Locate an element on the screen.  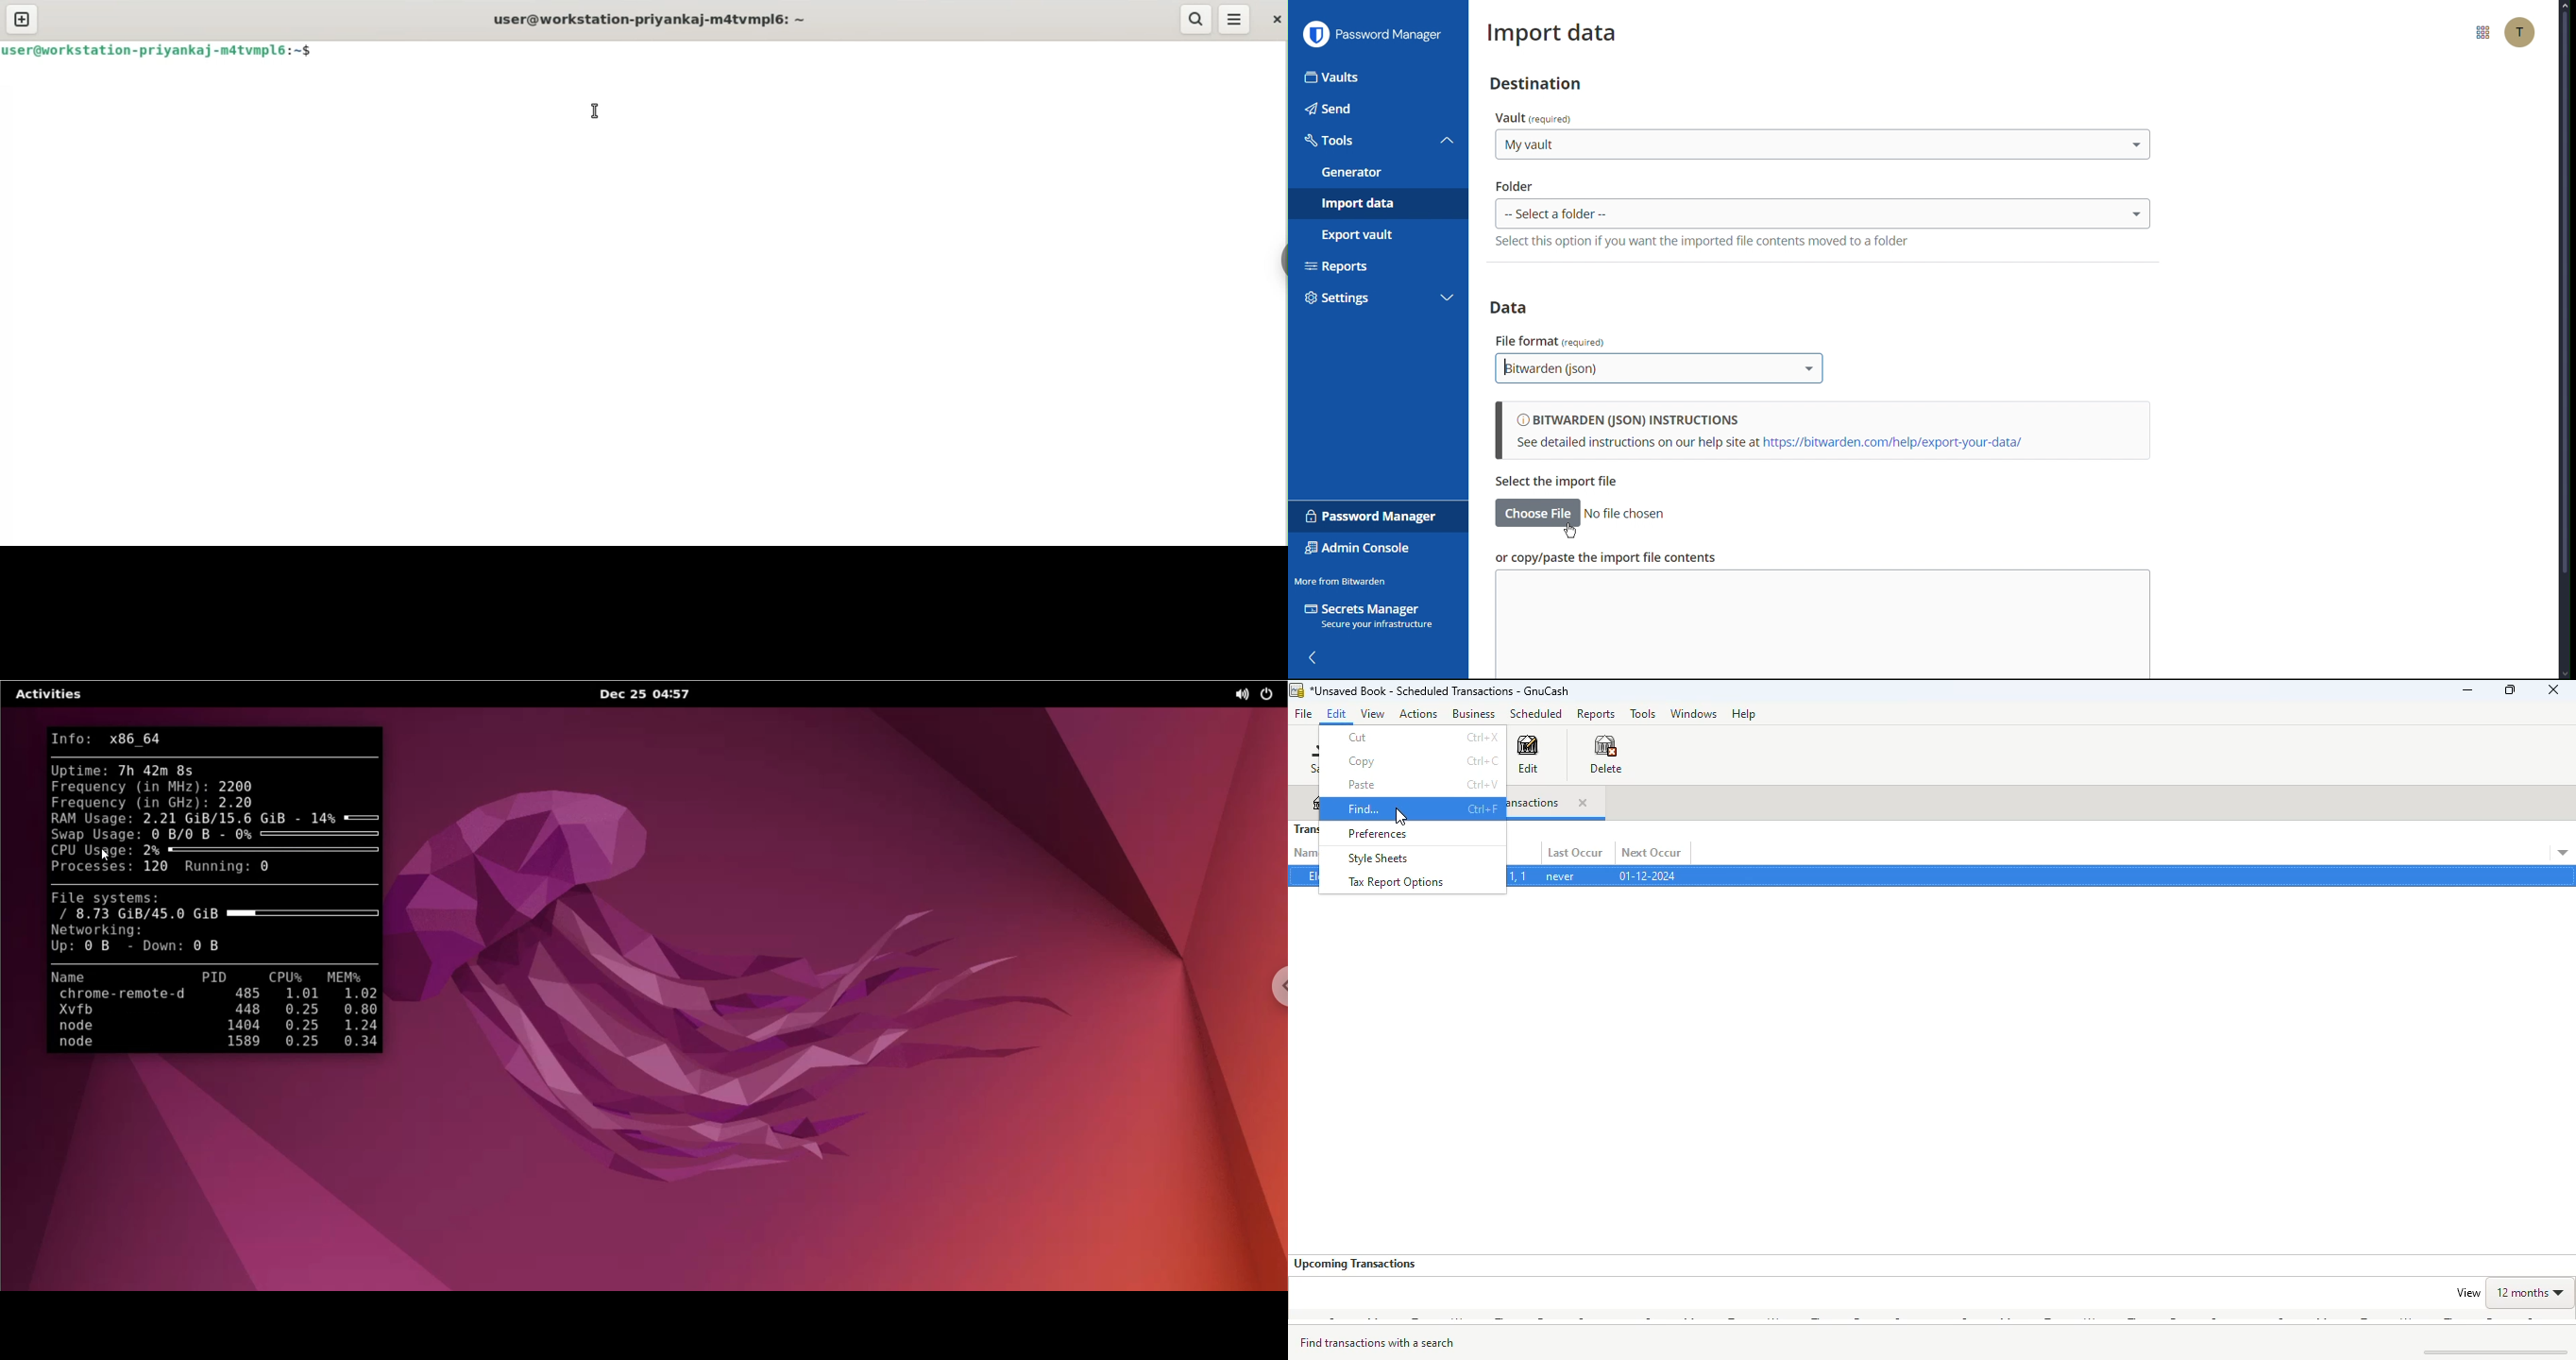
cursor is located at coordinates (1603, 380).